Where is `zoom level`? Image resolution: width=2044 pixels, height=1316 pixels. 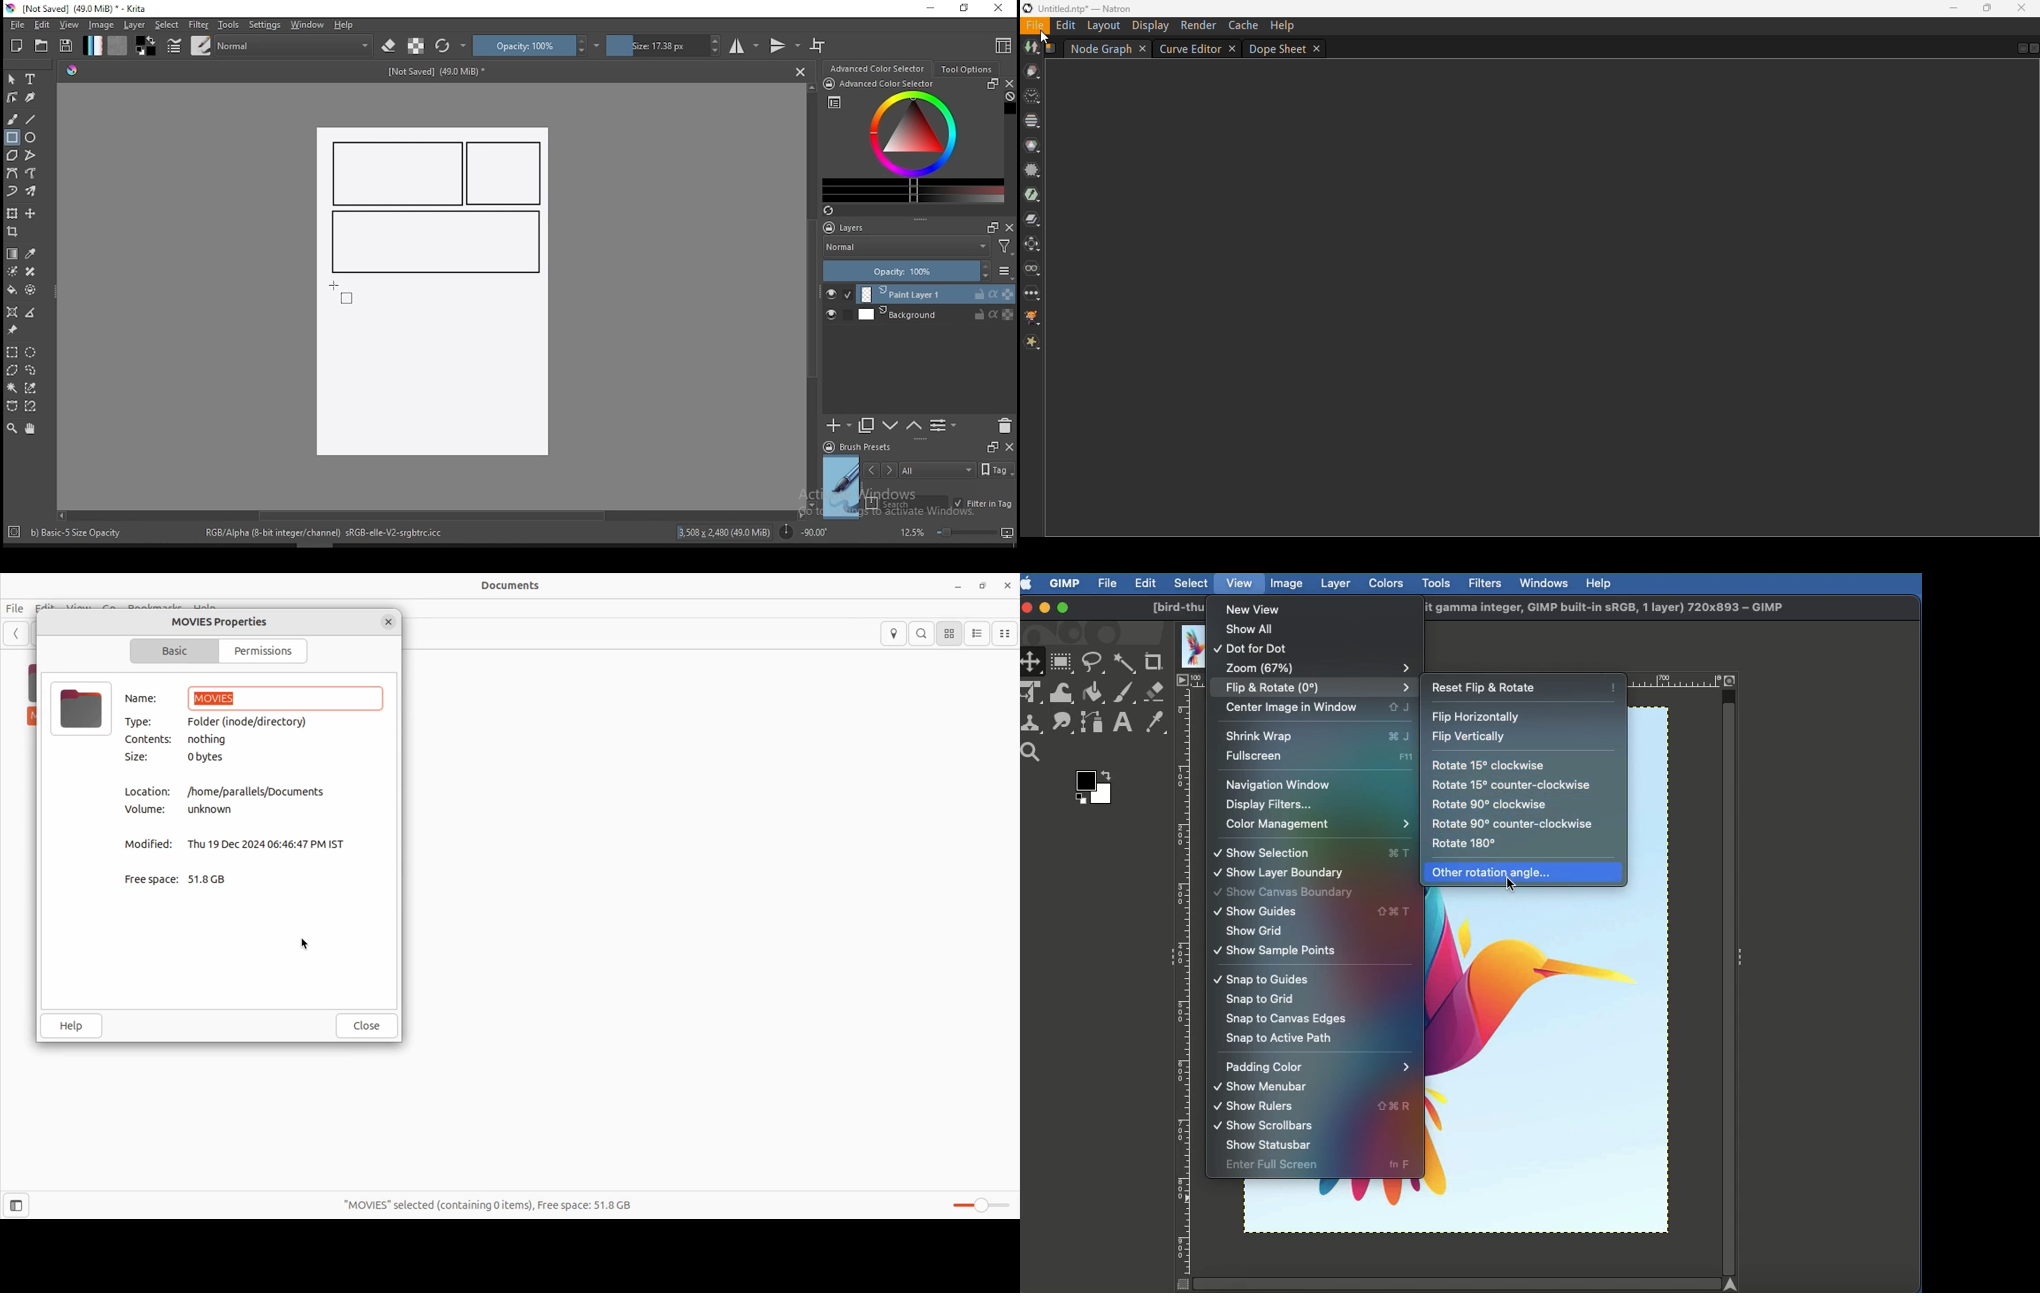
zoom level is located at coordinates (956, 532).